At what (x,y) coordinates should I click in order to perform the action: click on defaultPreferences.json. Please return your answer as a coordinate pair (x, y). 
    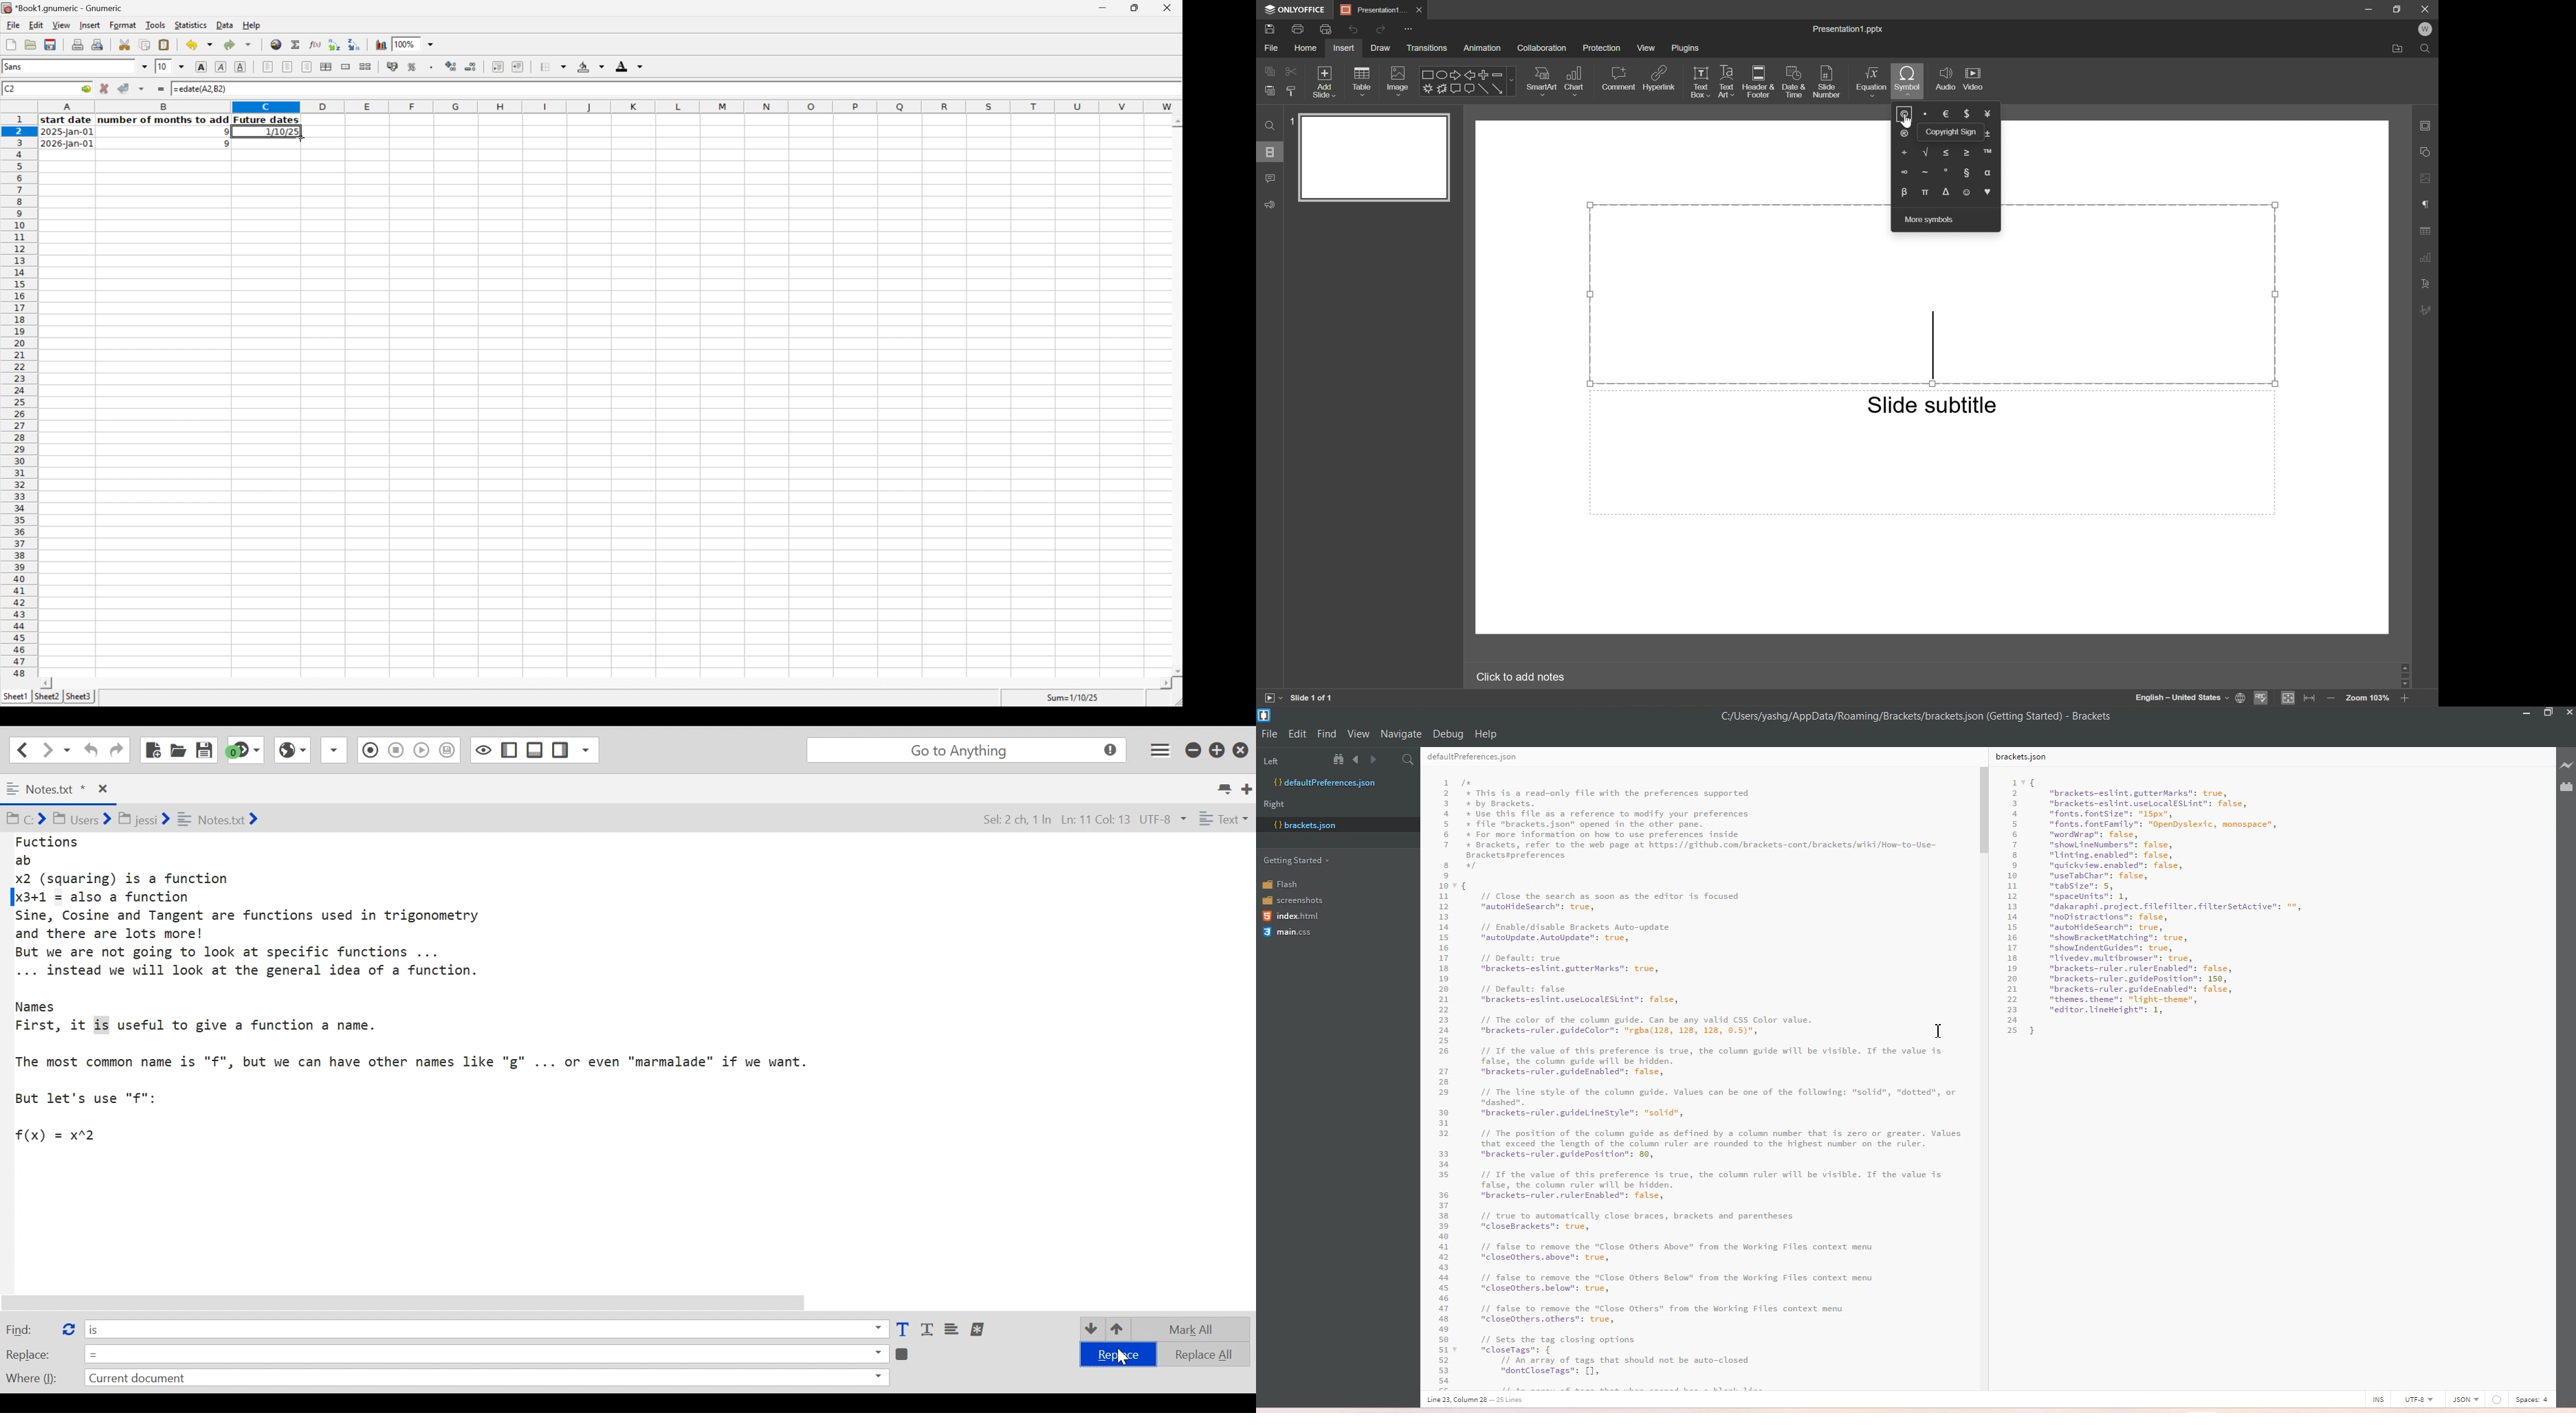
    Looking at the image, I should click on (1480, 759).